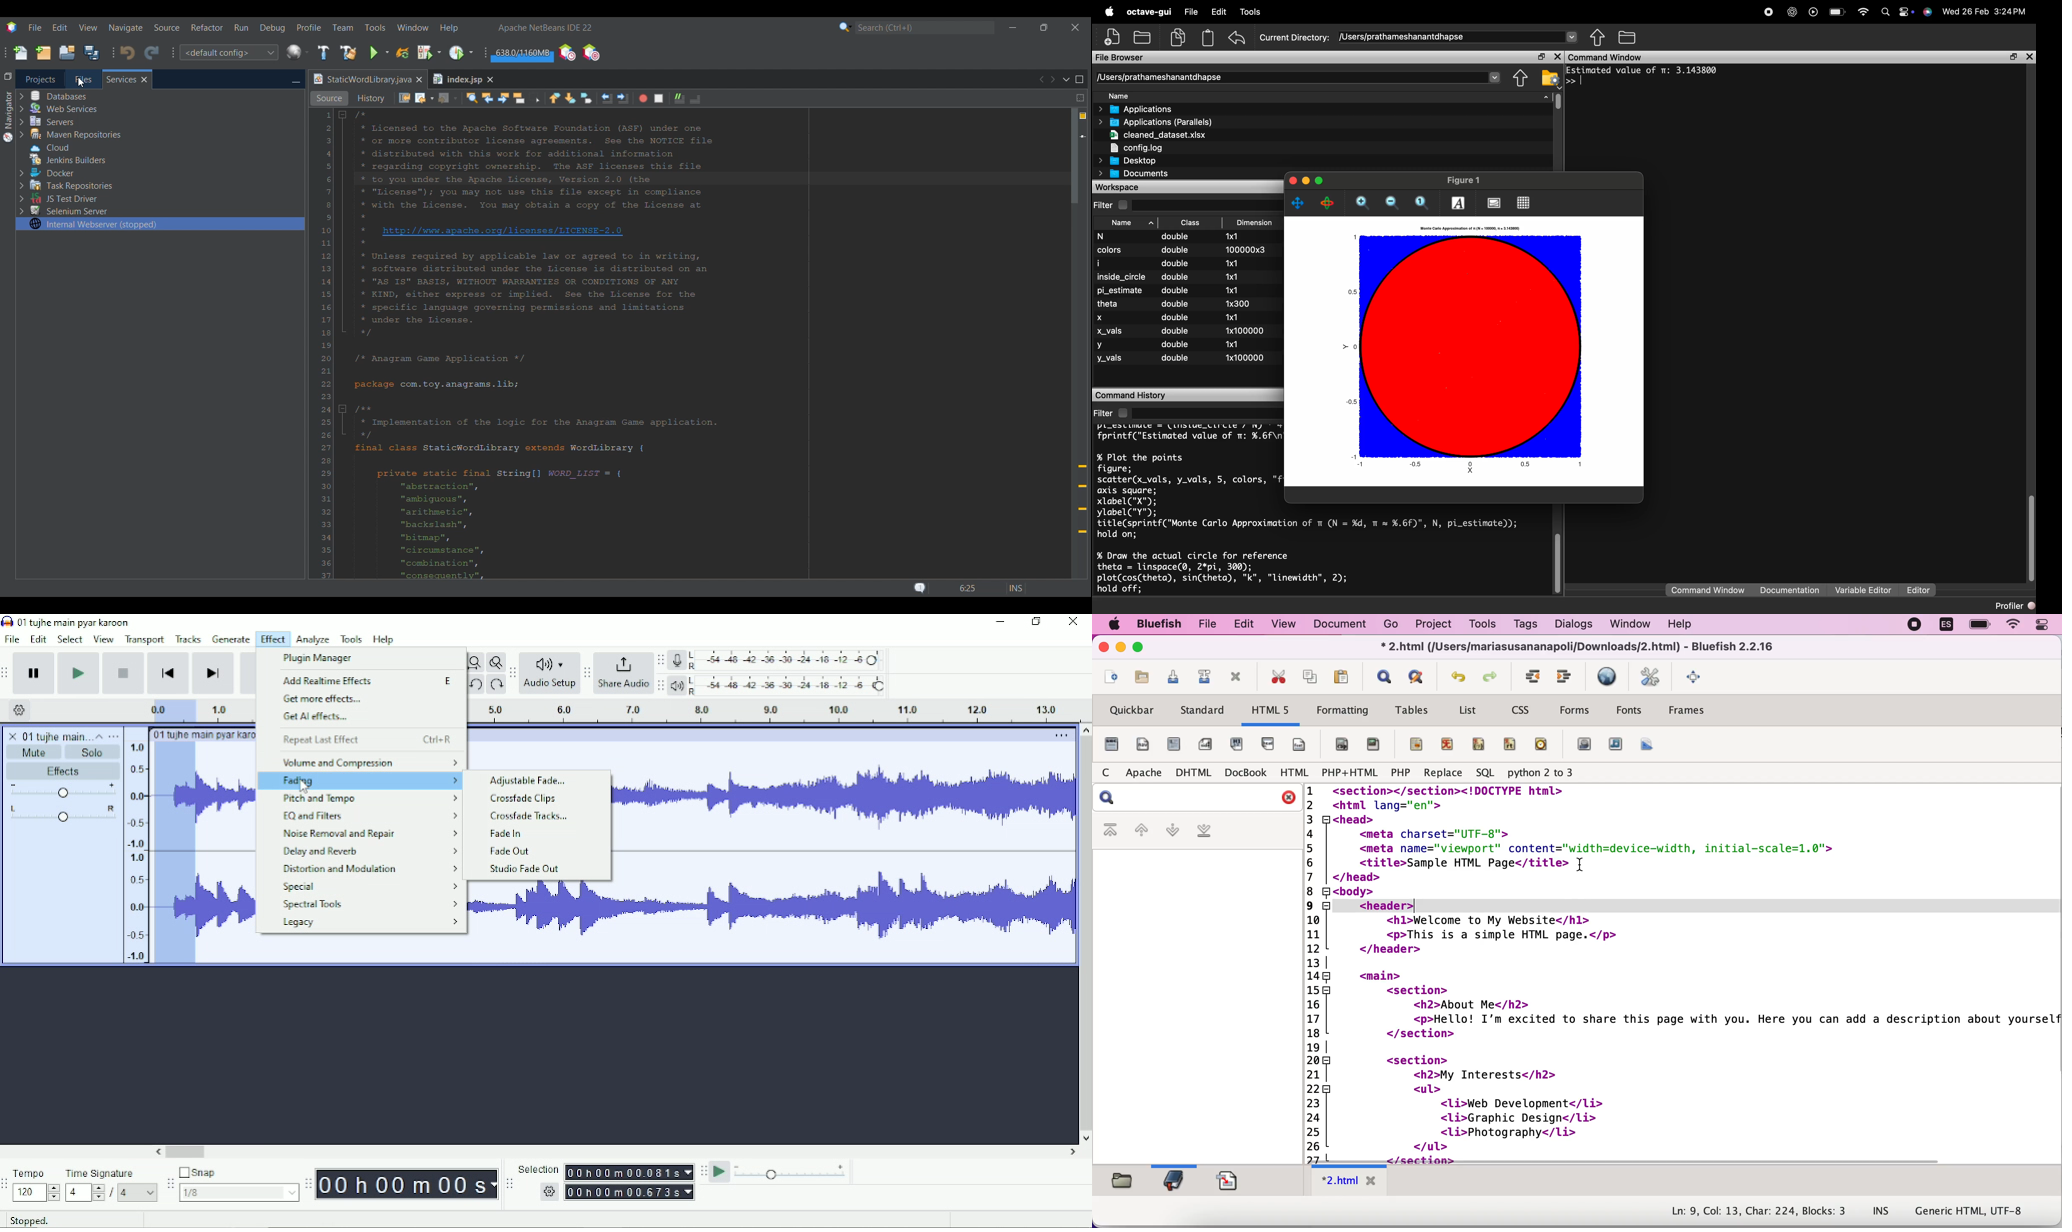 The height and width of the screenshot is (1232, 2072). Describe the element at coordinates (779, 685) in the screenshot. I see `Playback Meter` at that location.